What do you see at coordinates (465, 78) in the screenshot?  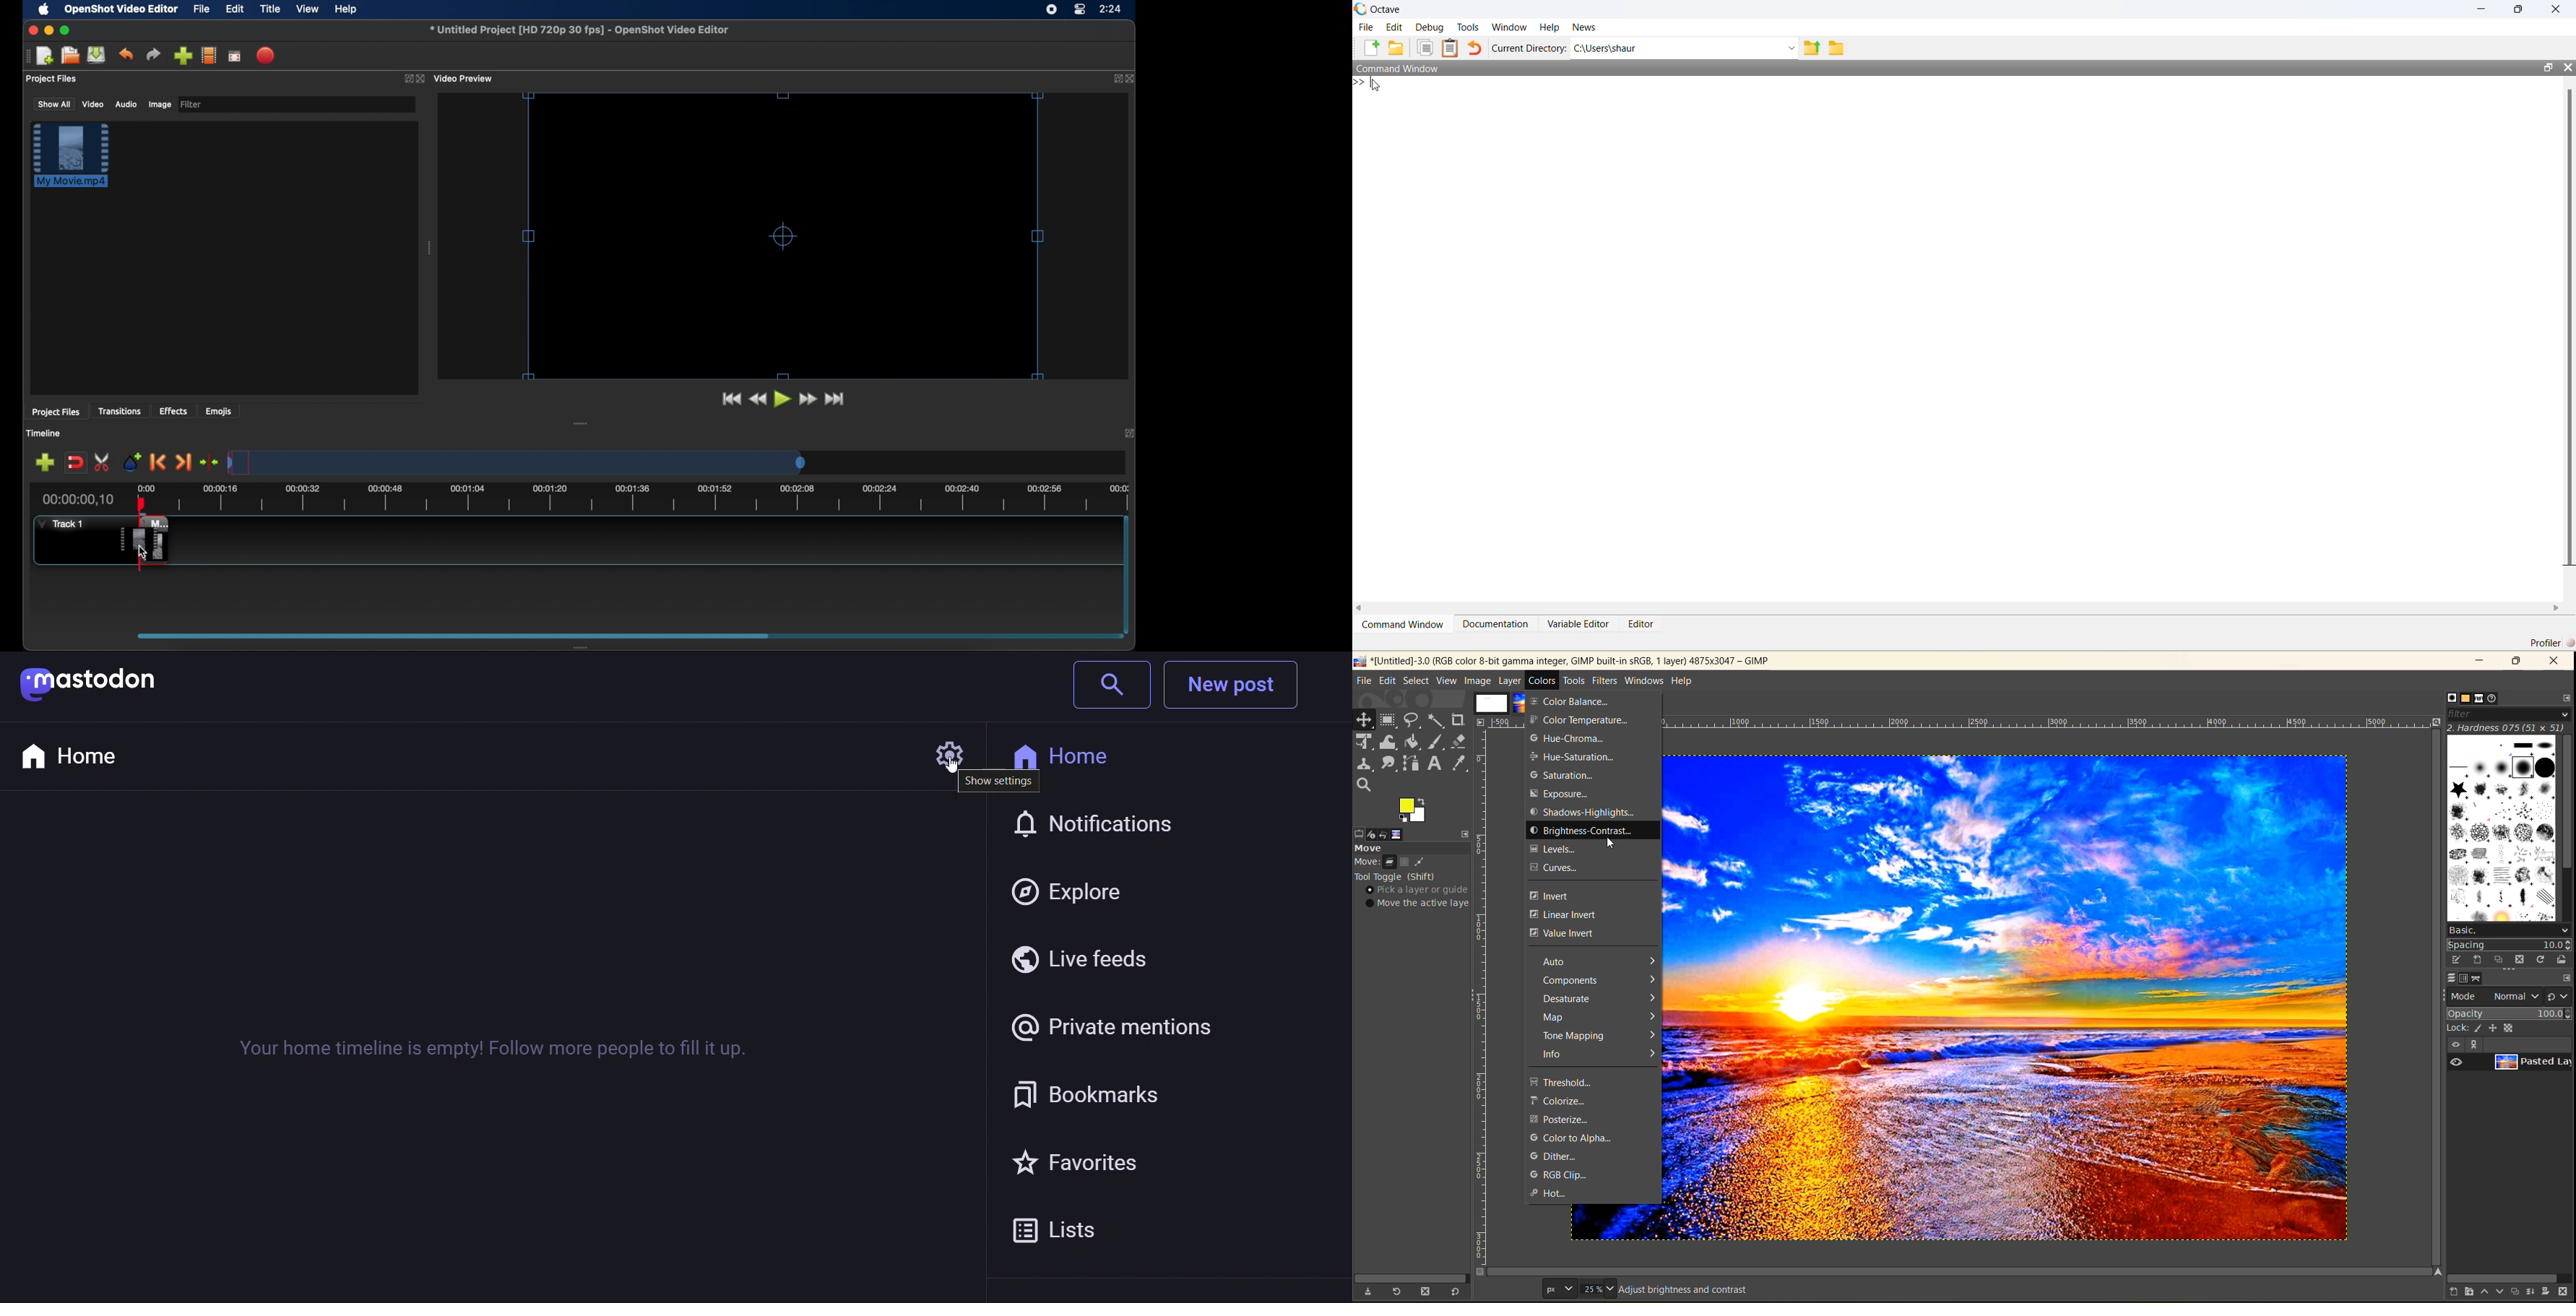 I see `video preview` at bounding box center [465, 78].